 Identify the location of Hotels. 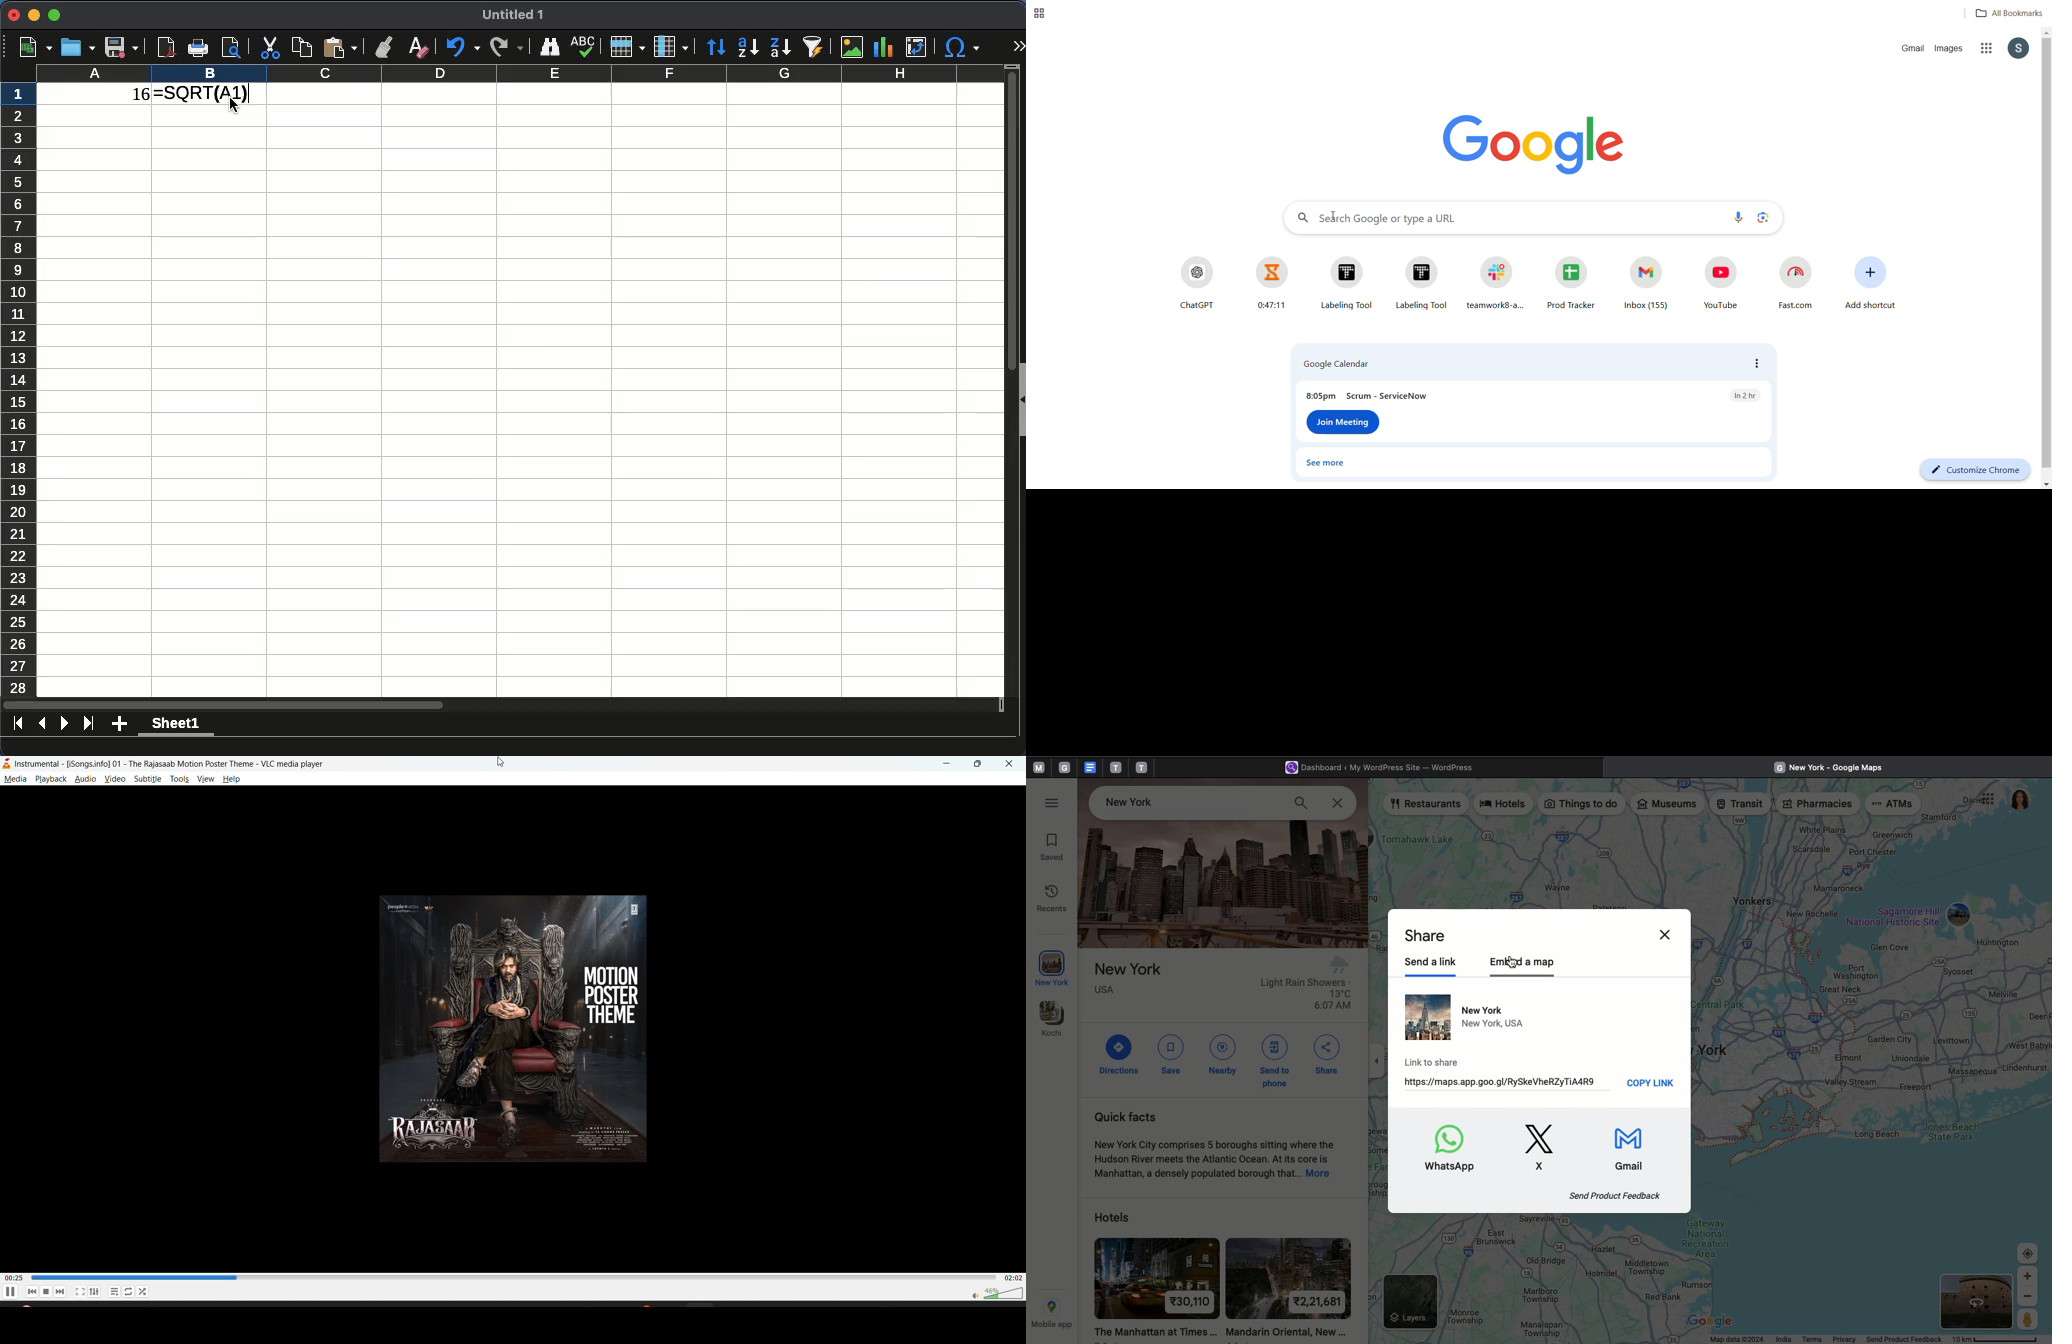
(1506, 806).